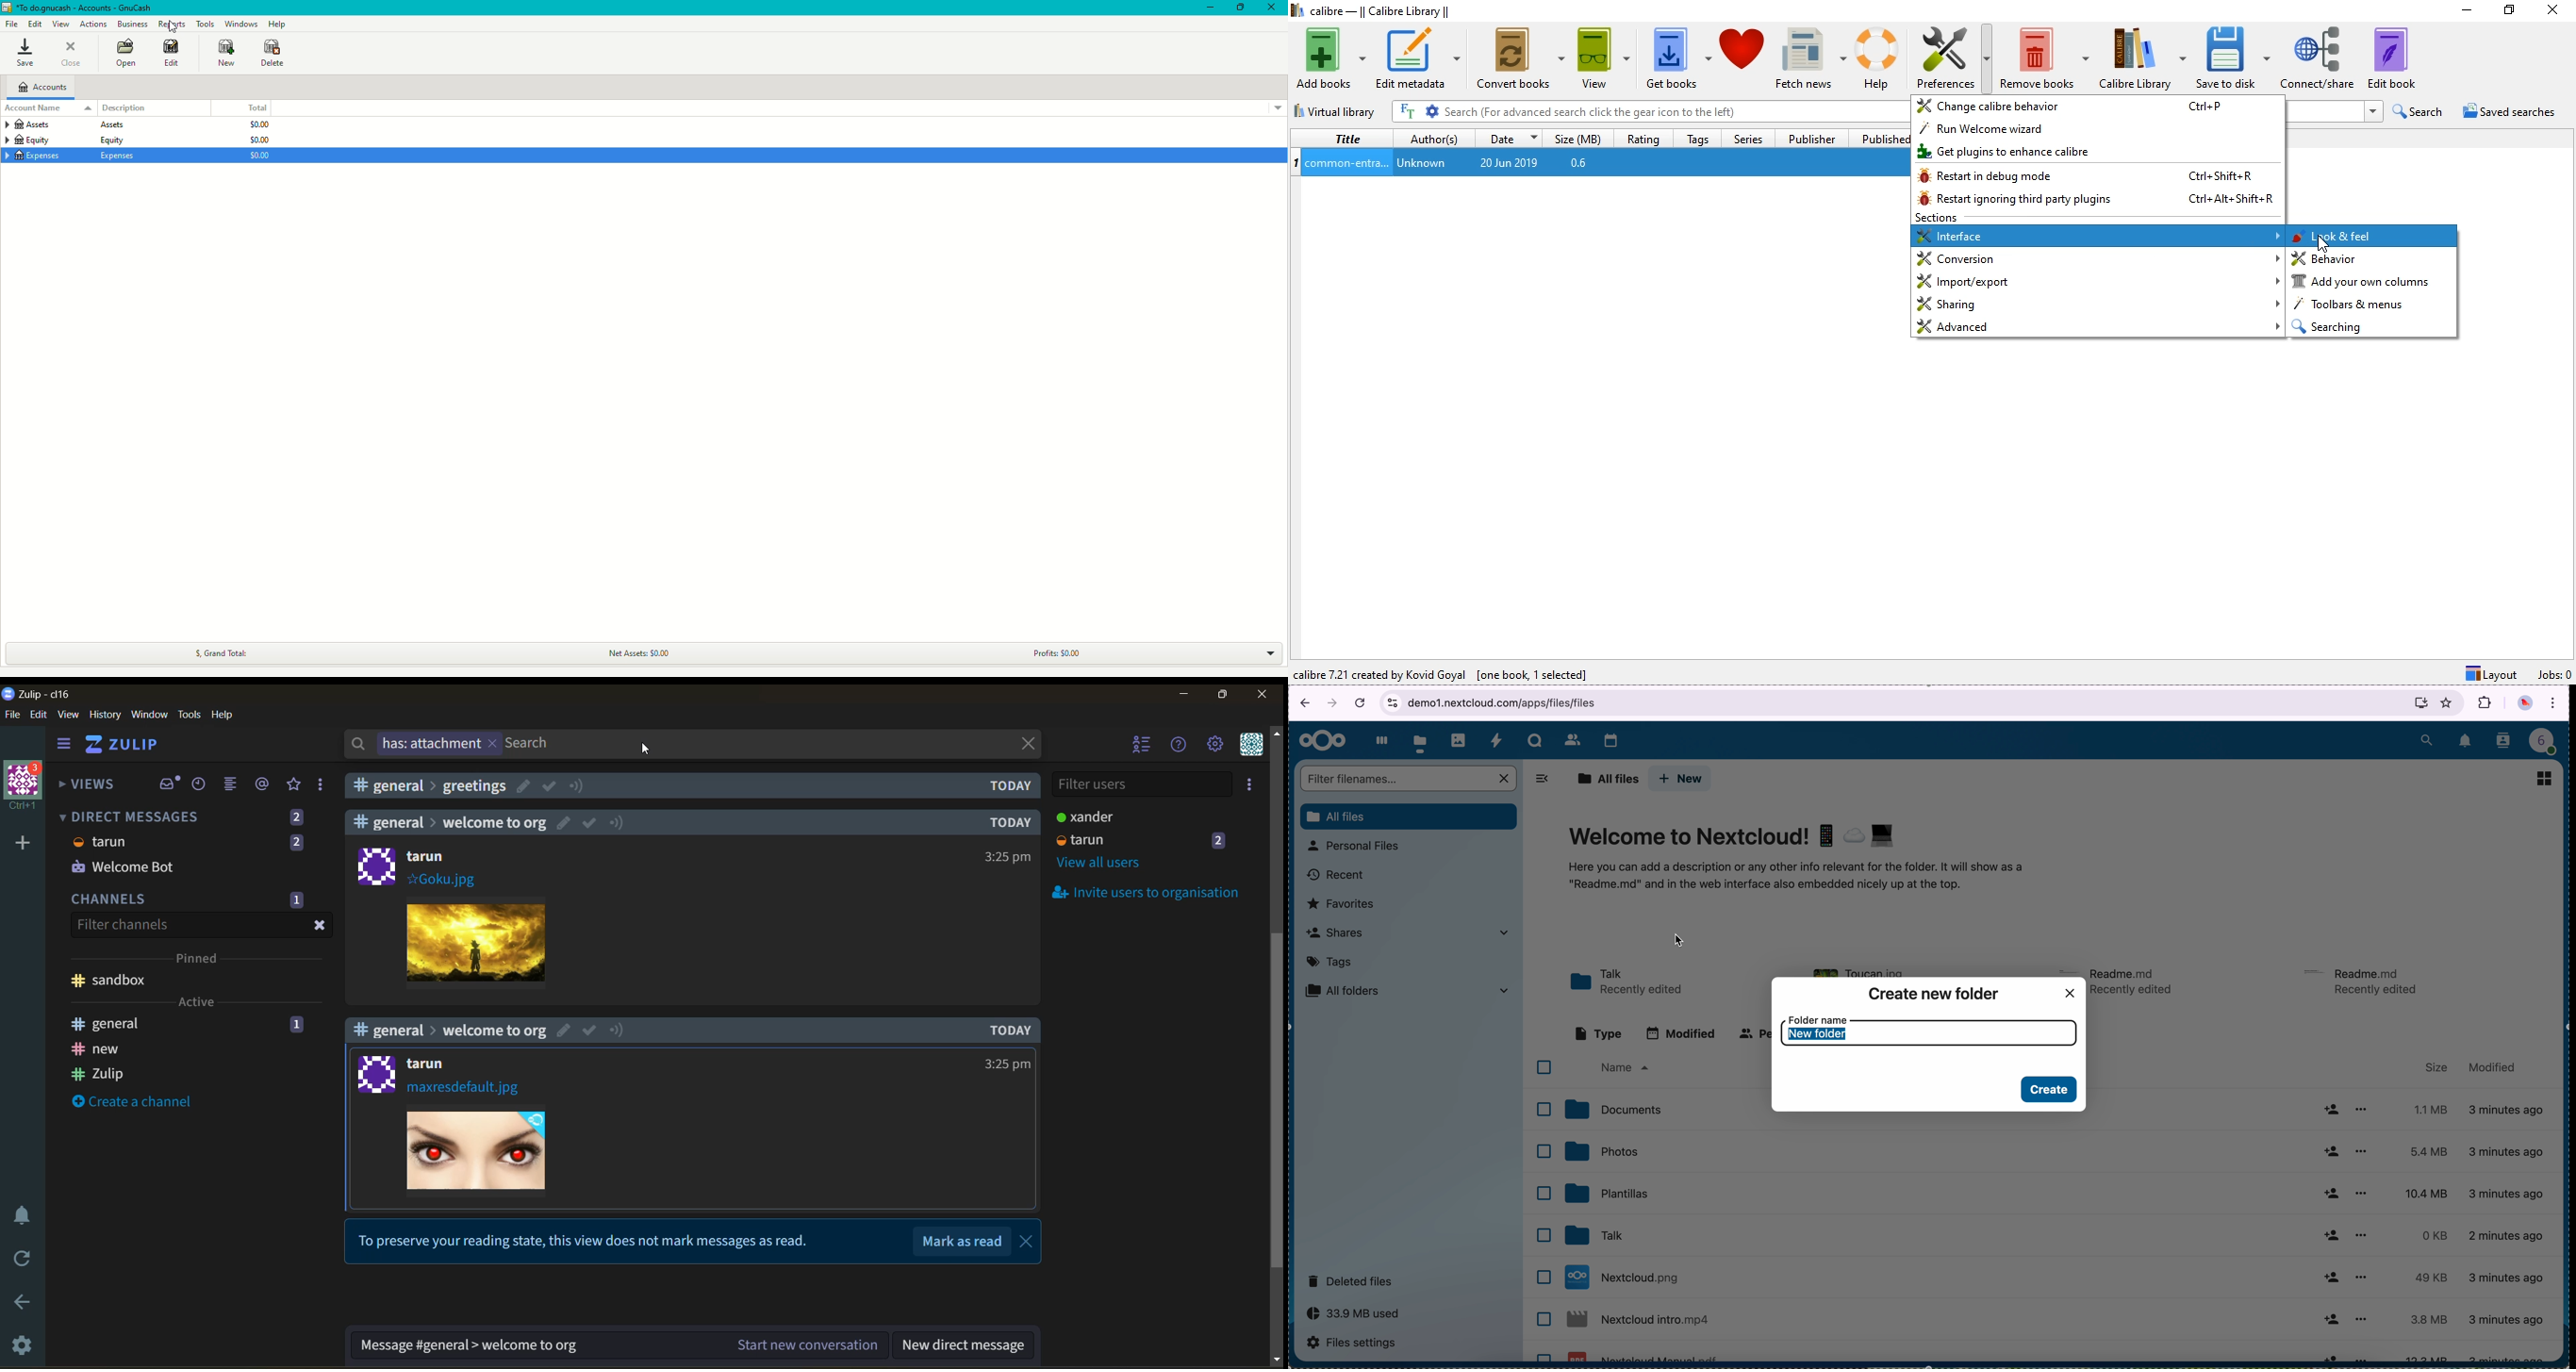  I want to click on organisation  Ctrl+1, so click(27, 787).